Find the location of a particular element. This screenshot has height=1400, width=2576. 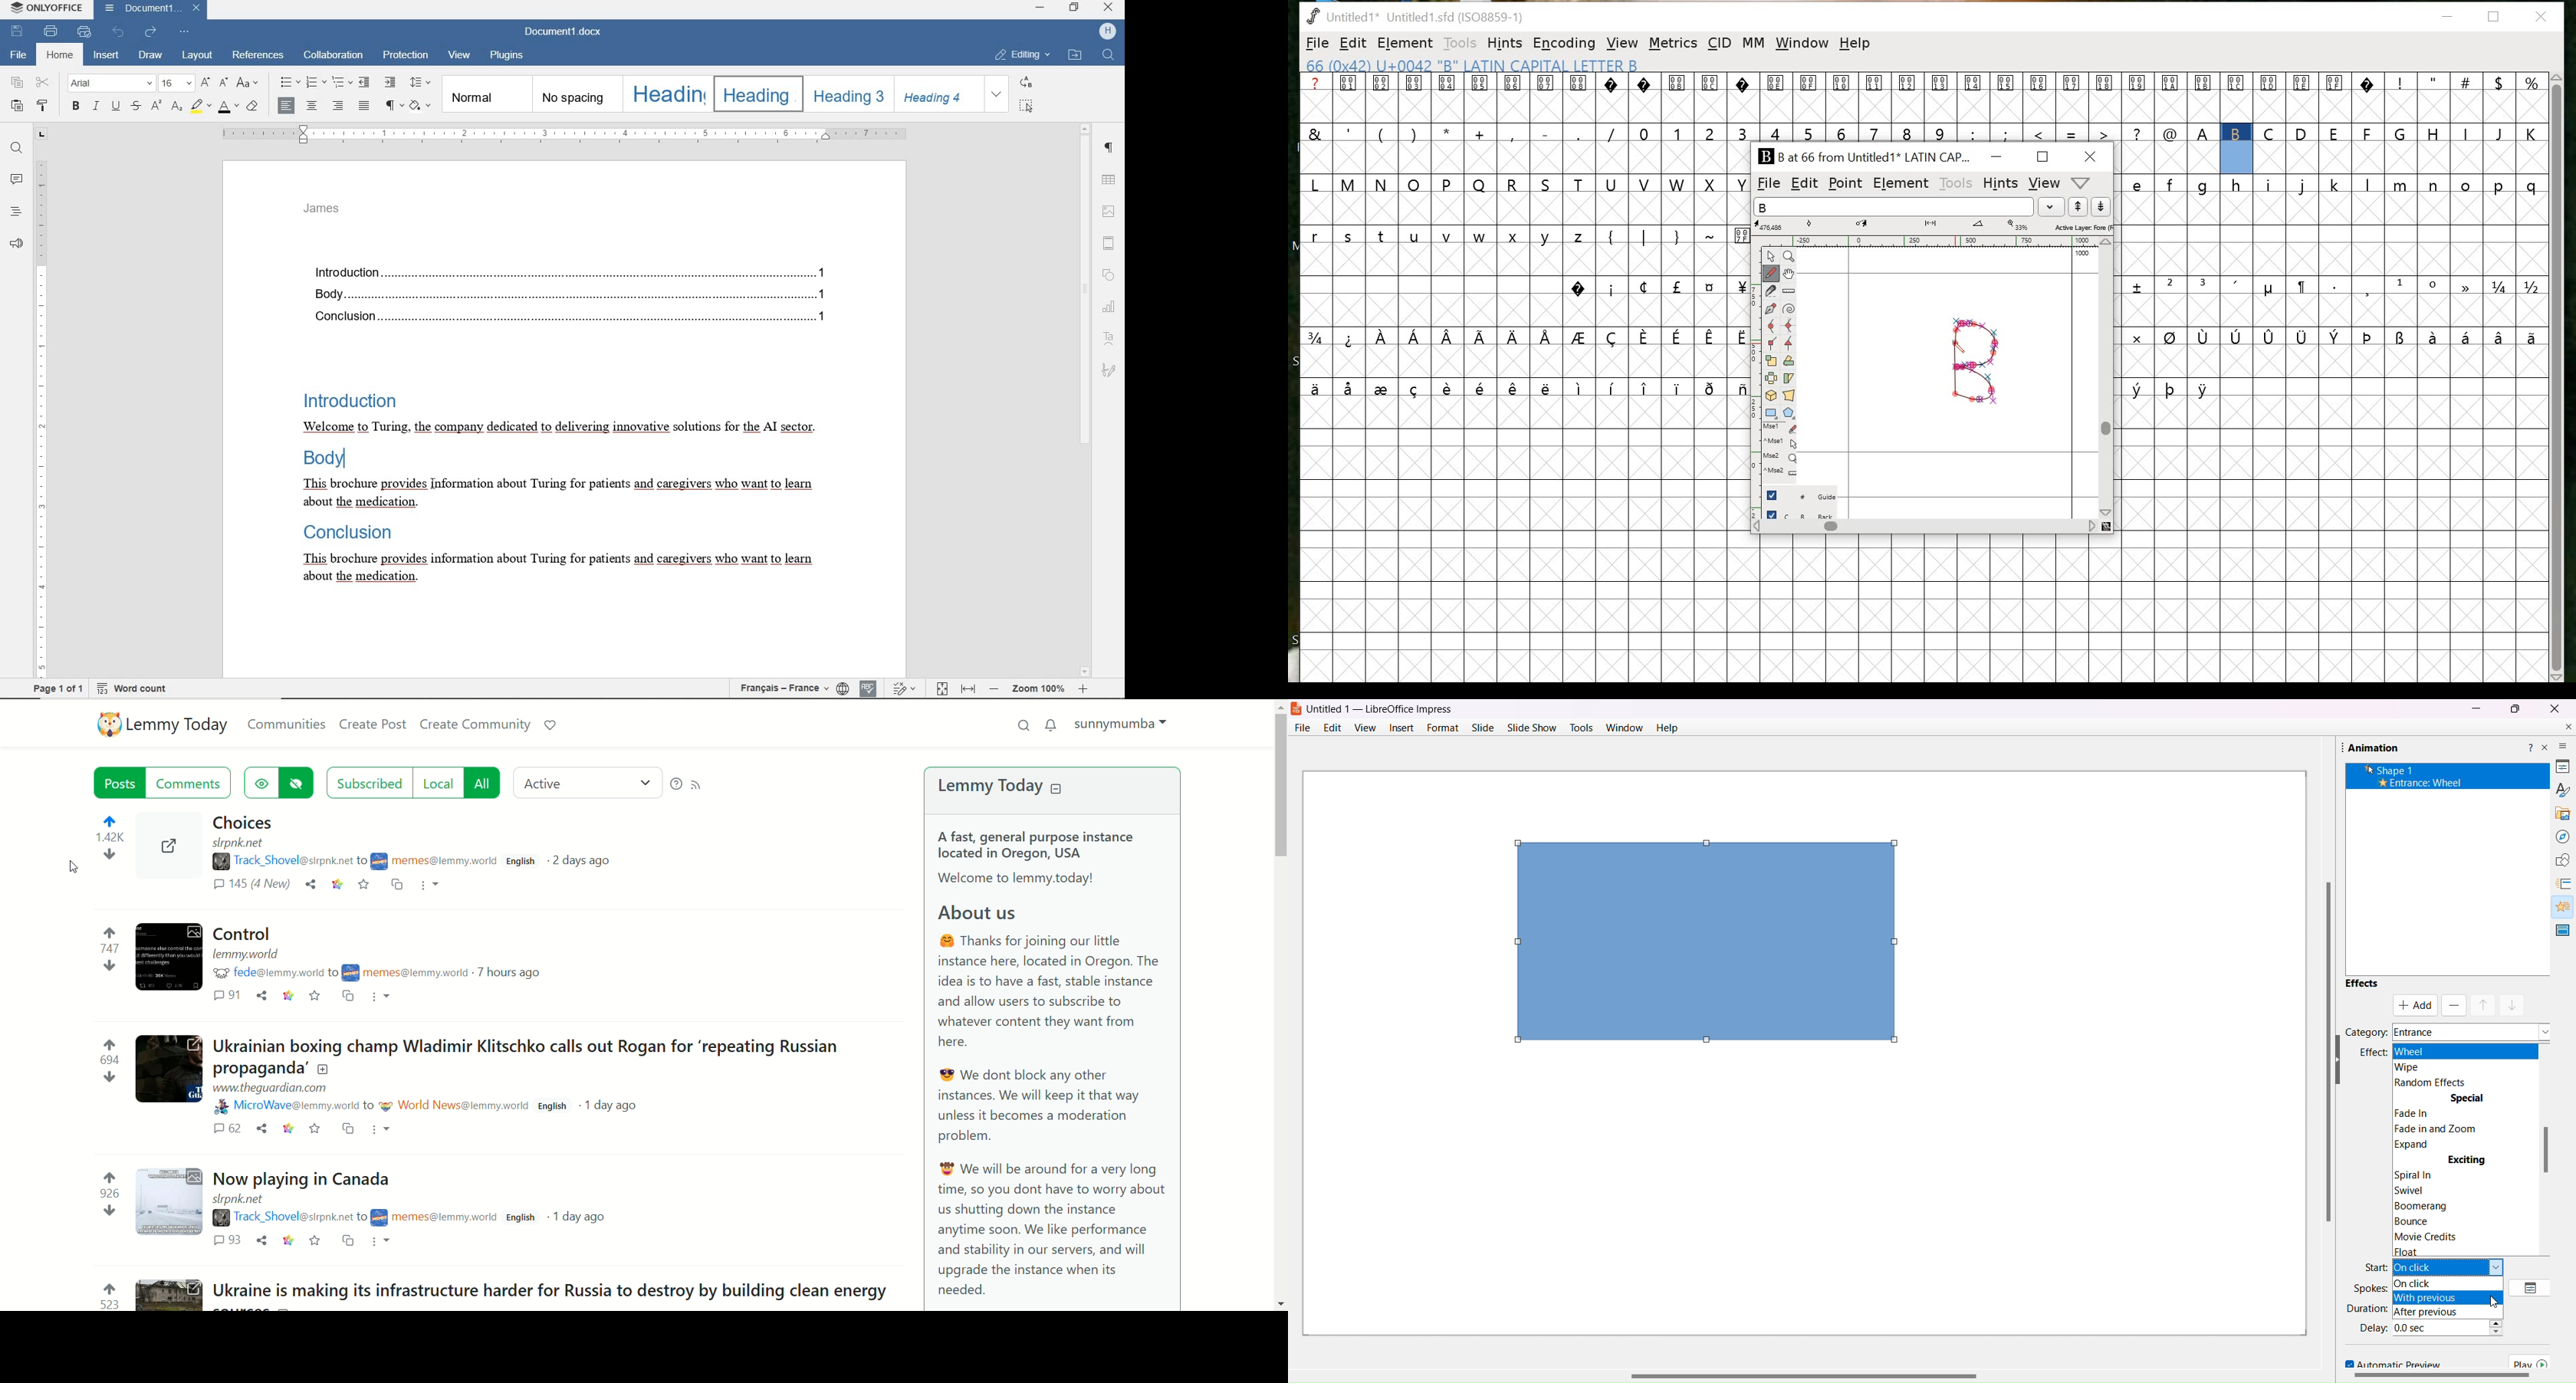

7x Shape 1
* Entrance: Wheel is located at coordinates (2418, 778).